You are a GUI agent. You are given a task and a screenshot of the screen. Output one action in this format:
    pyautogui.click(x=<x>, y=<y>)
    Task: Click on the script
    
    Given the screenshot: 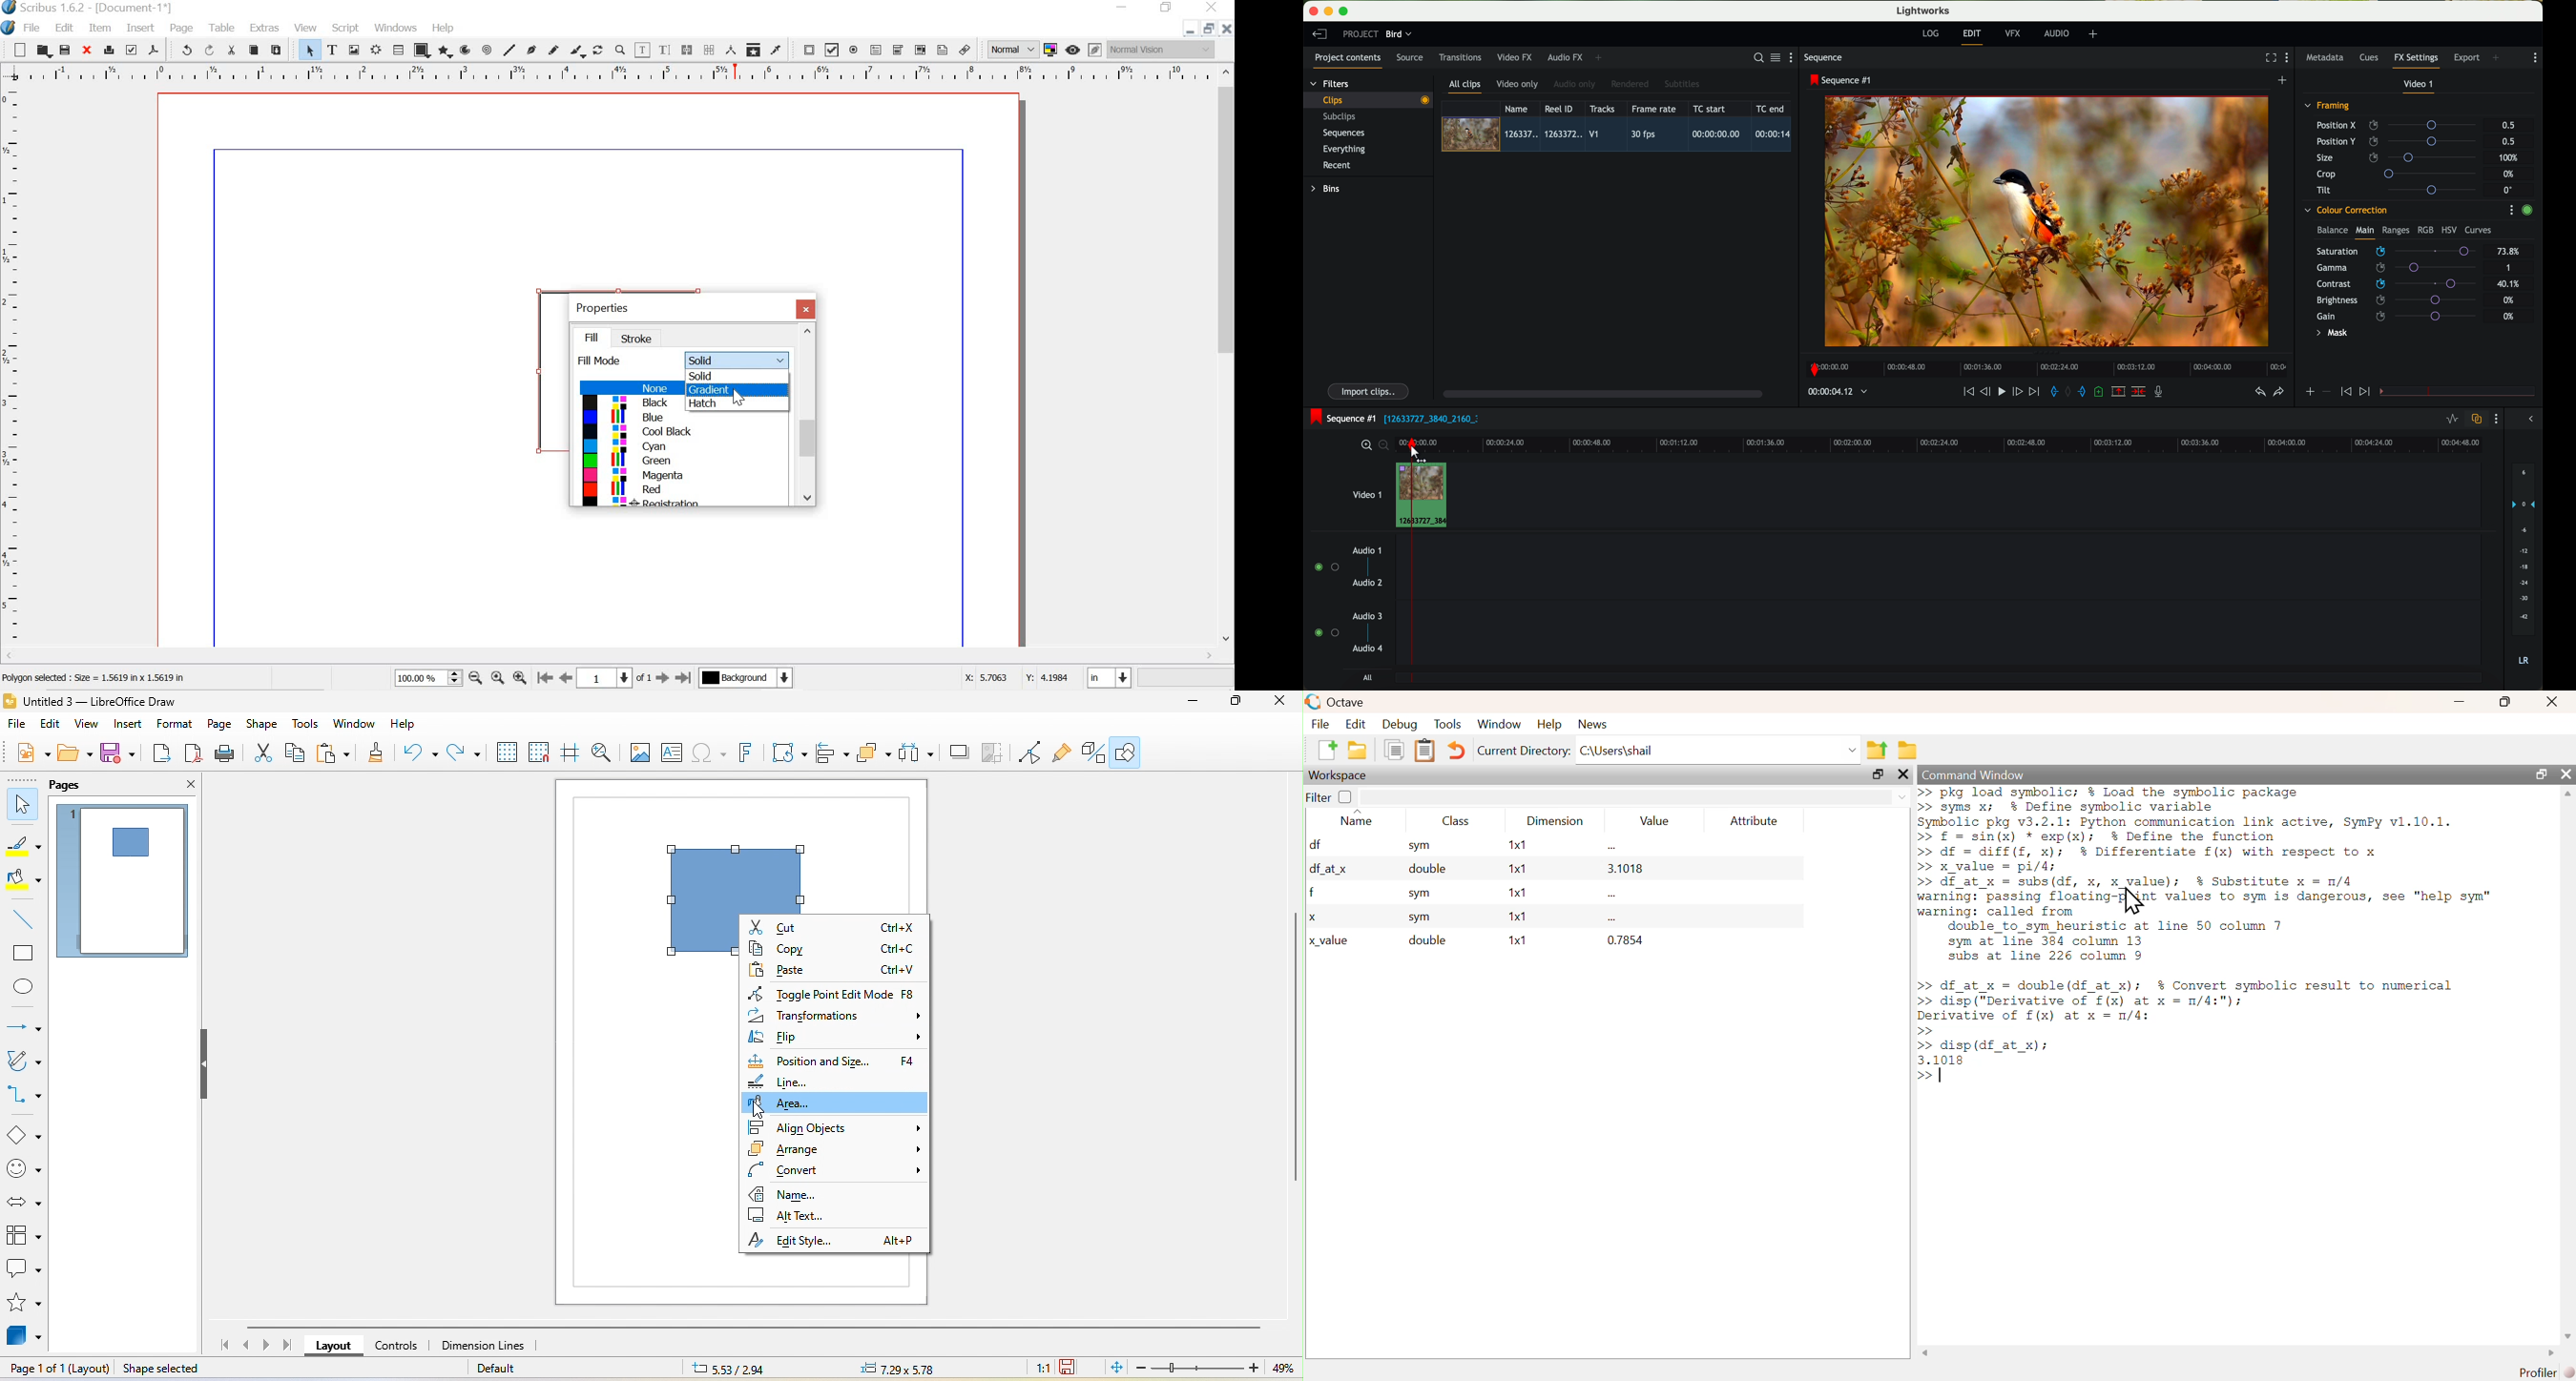 What is the action you would take?
    pyautogui.click(x=346, y=26)
    